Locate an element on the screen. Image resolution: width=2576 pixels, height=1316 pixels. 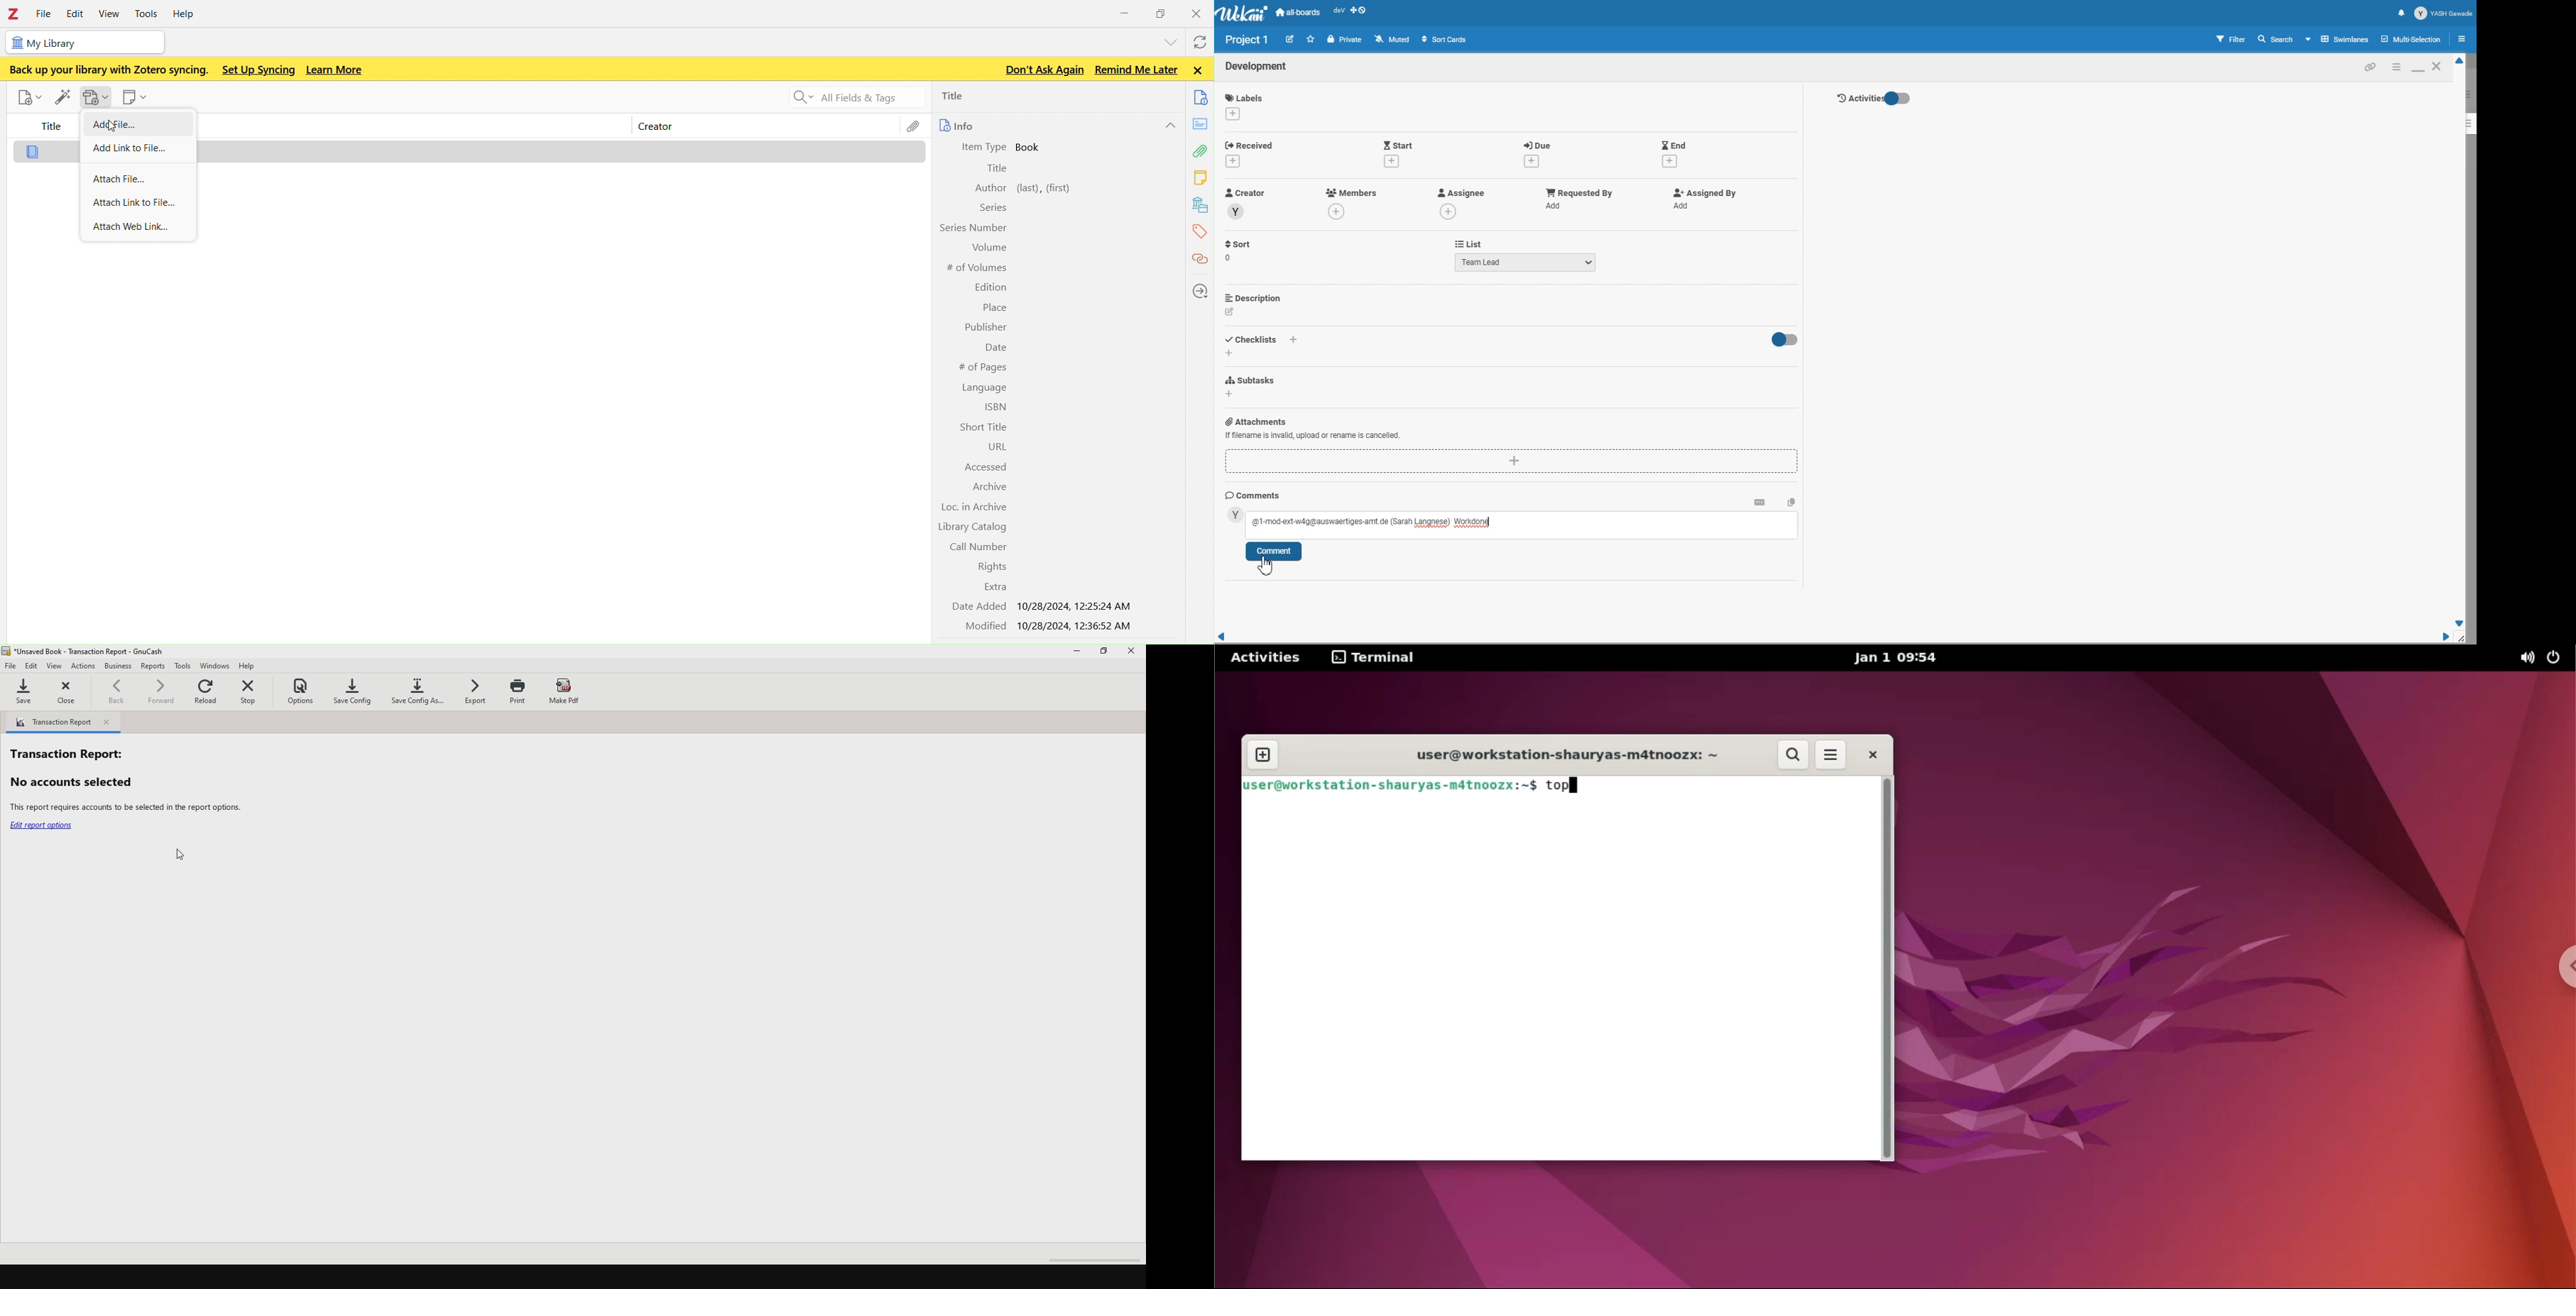
transaction report: no accounts selected this report requires accounts to be selected in the report options. is located at coordinates (125, 776).